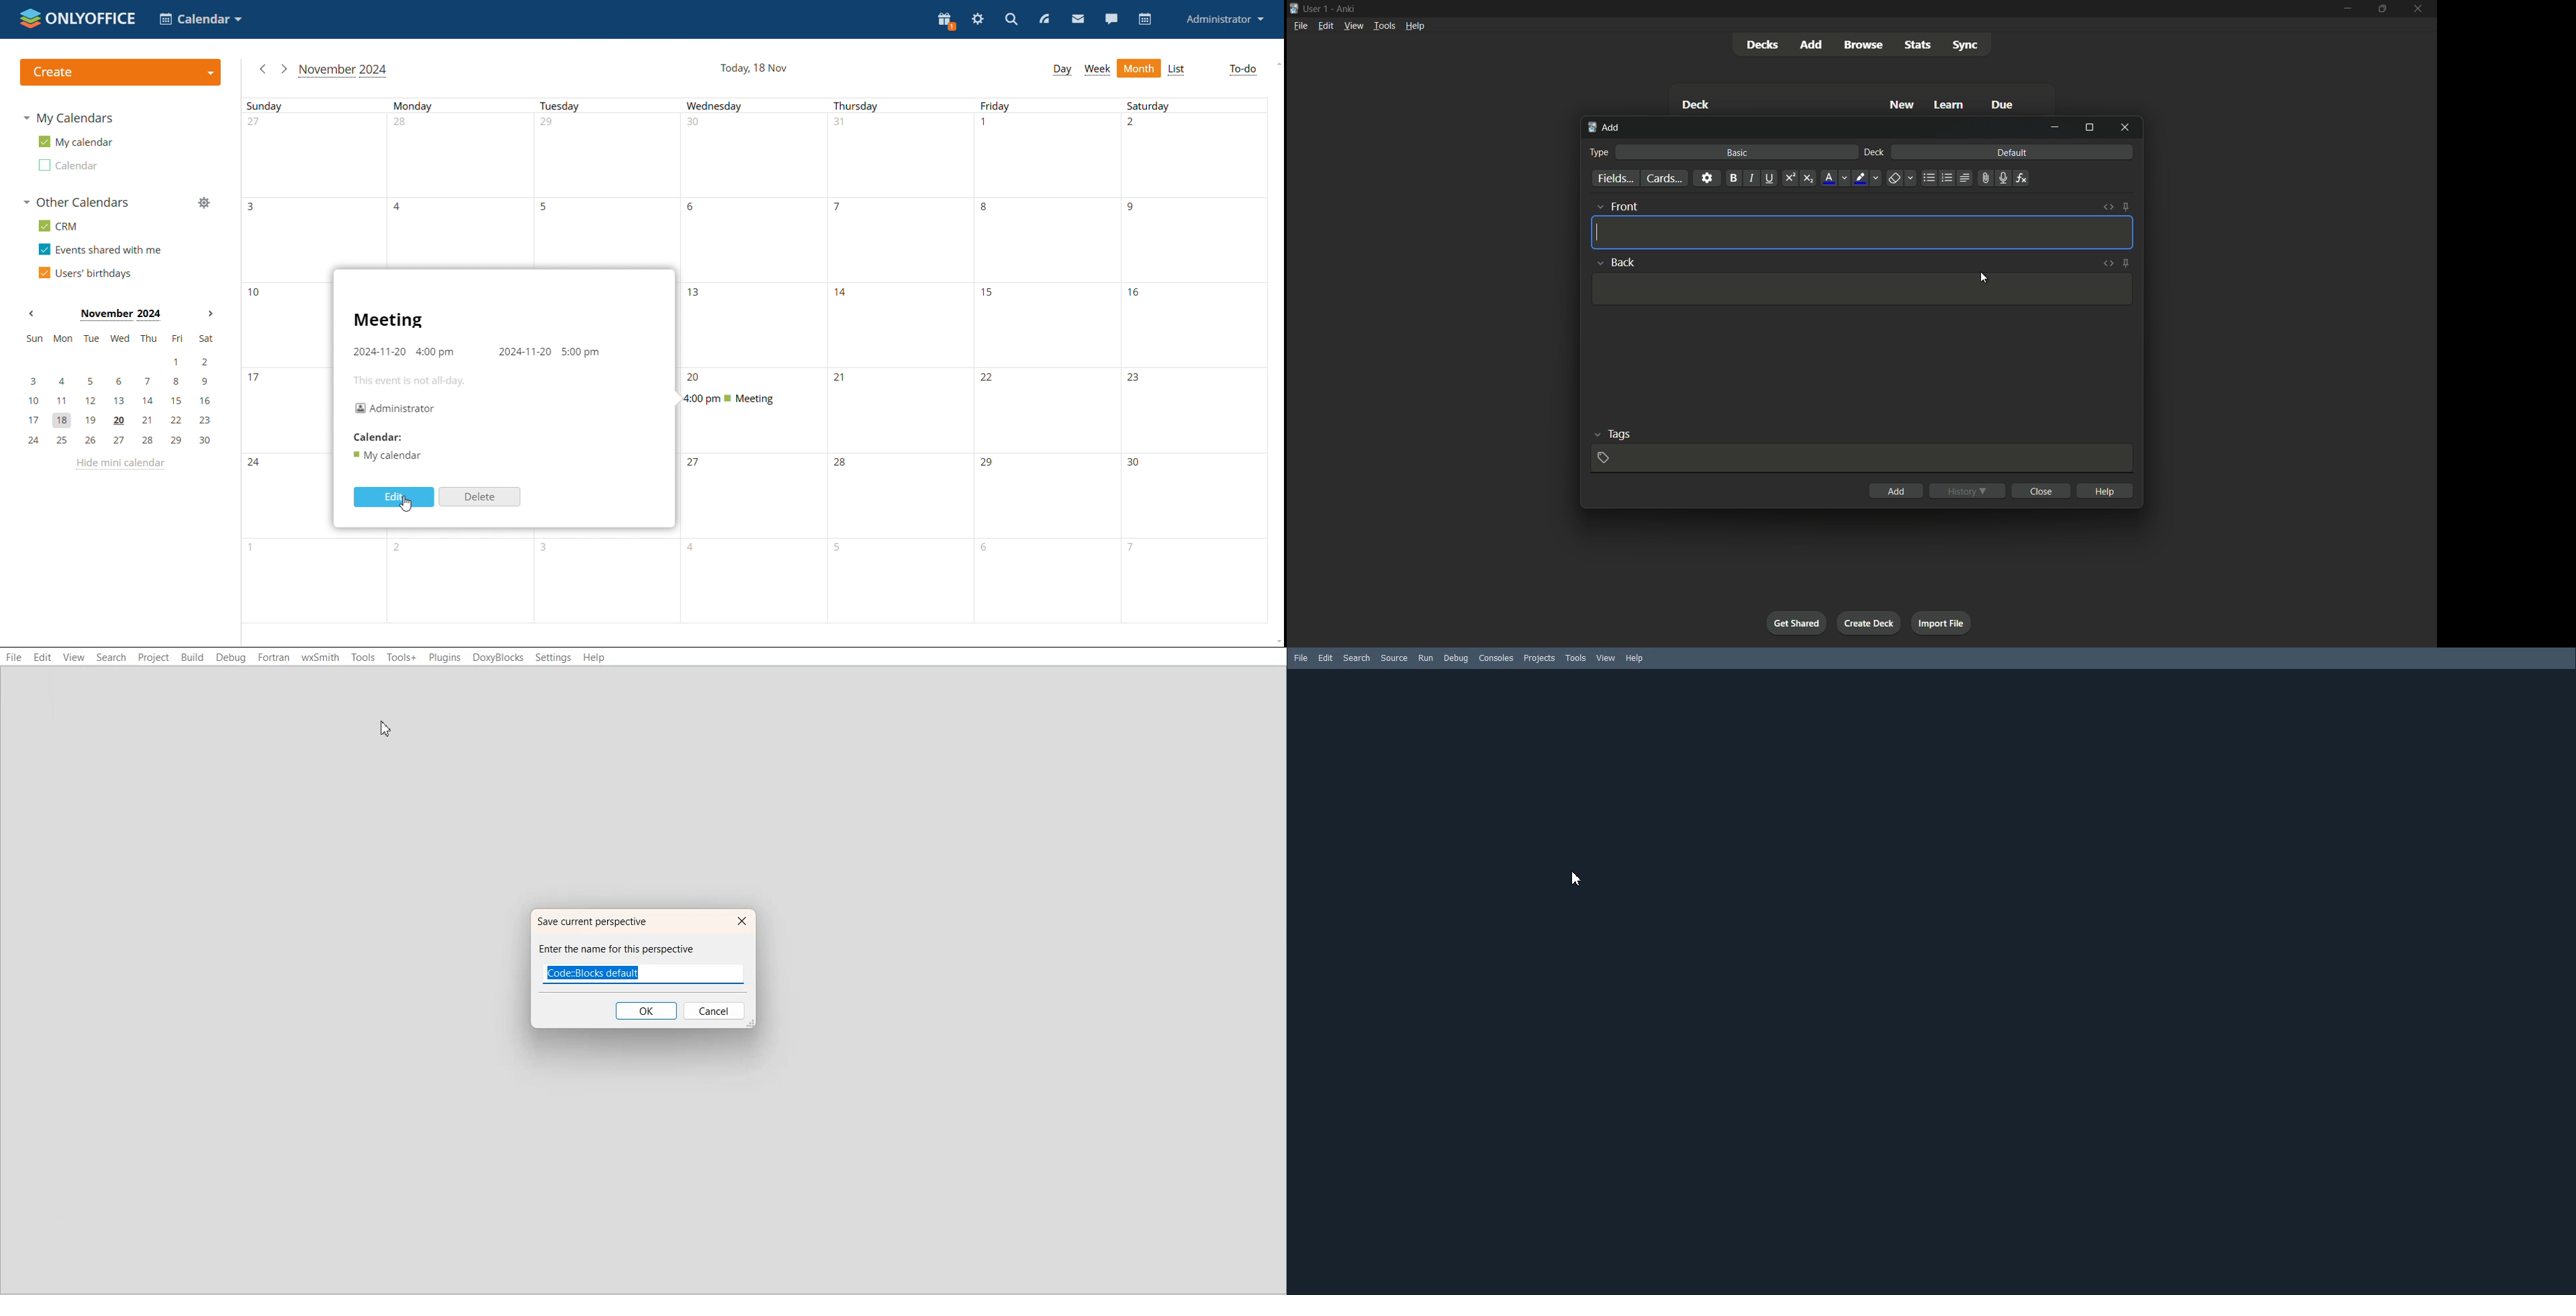 The width and height of the screenshot is (2576, 1316). I want to click on ordered list, so click(1948, 177).